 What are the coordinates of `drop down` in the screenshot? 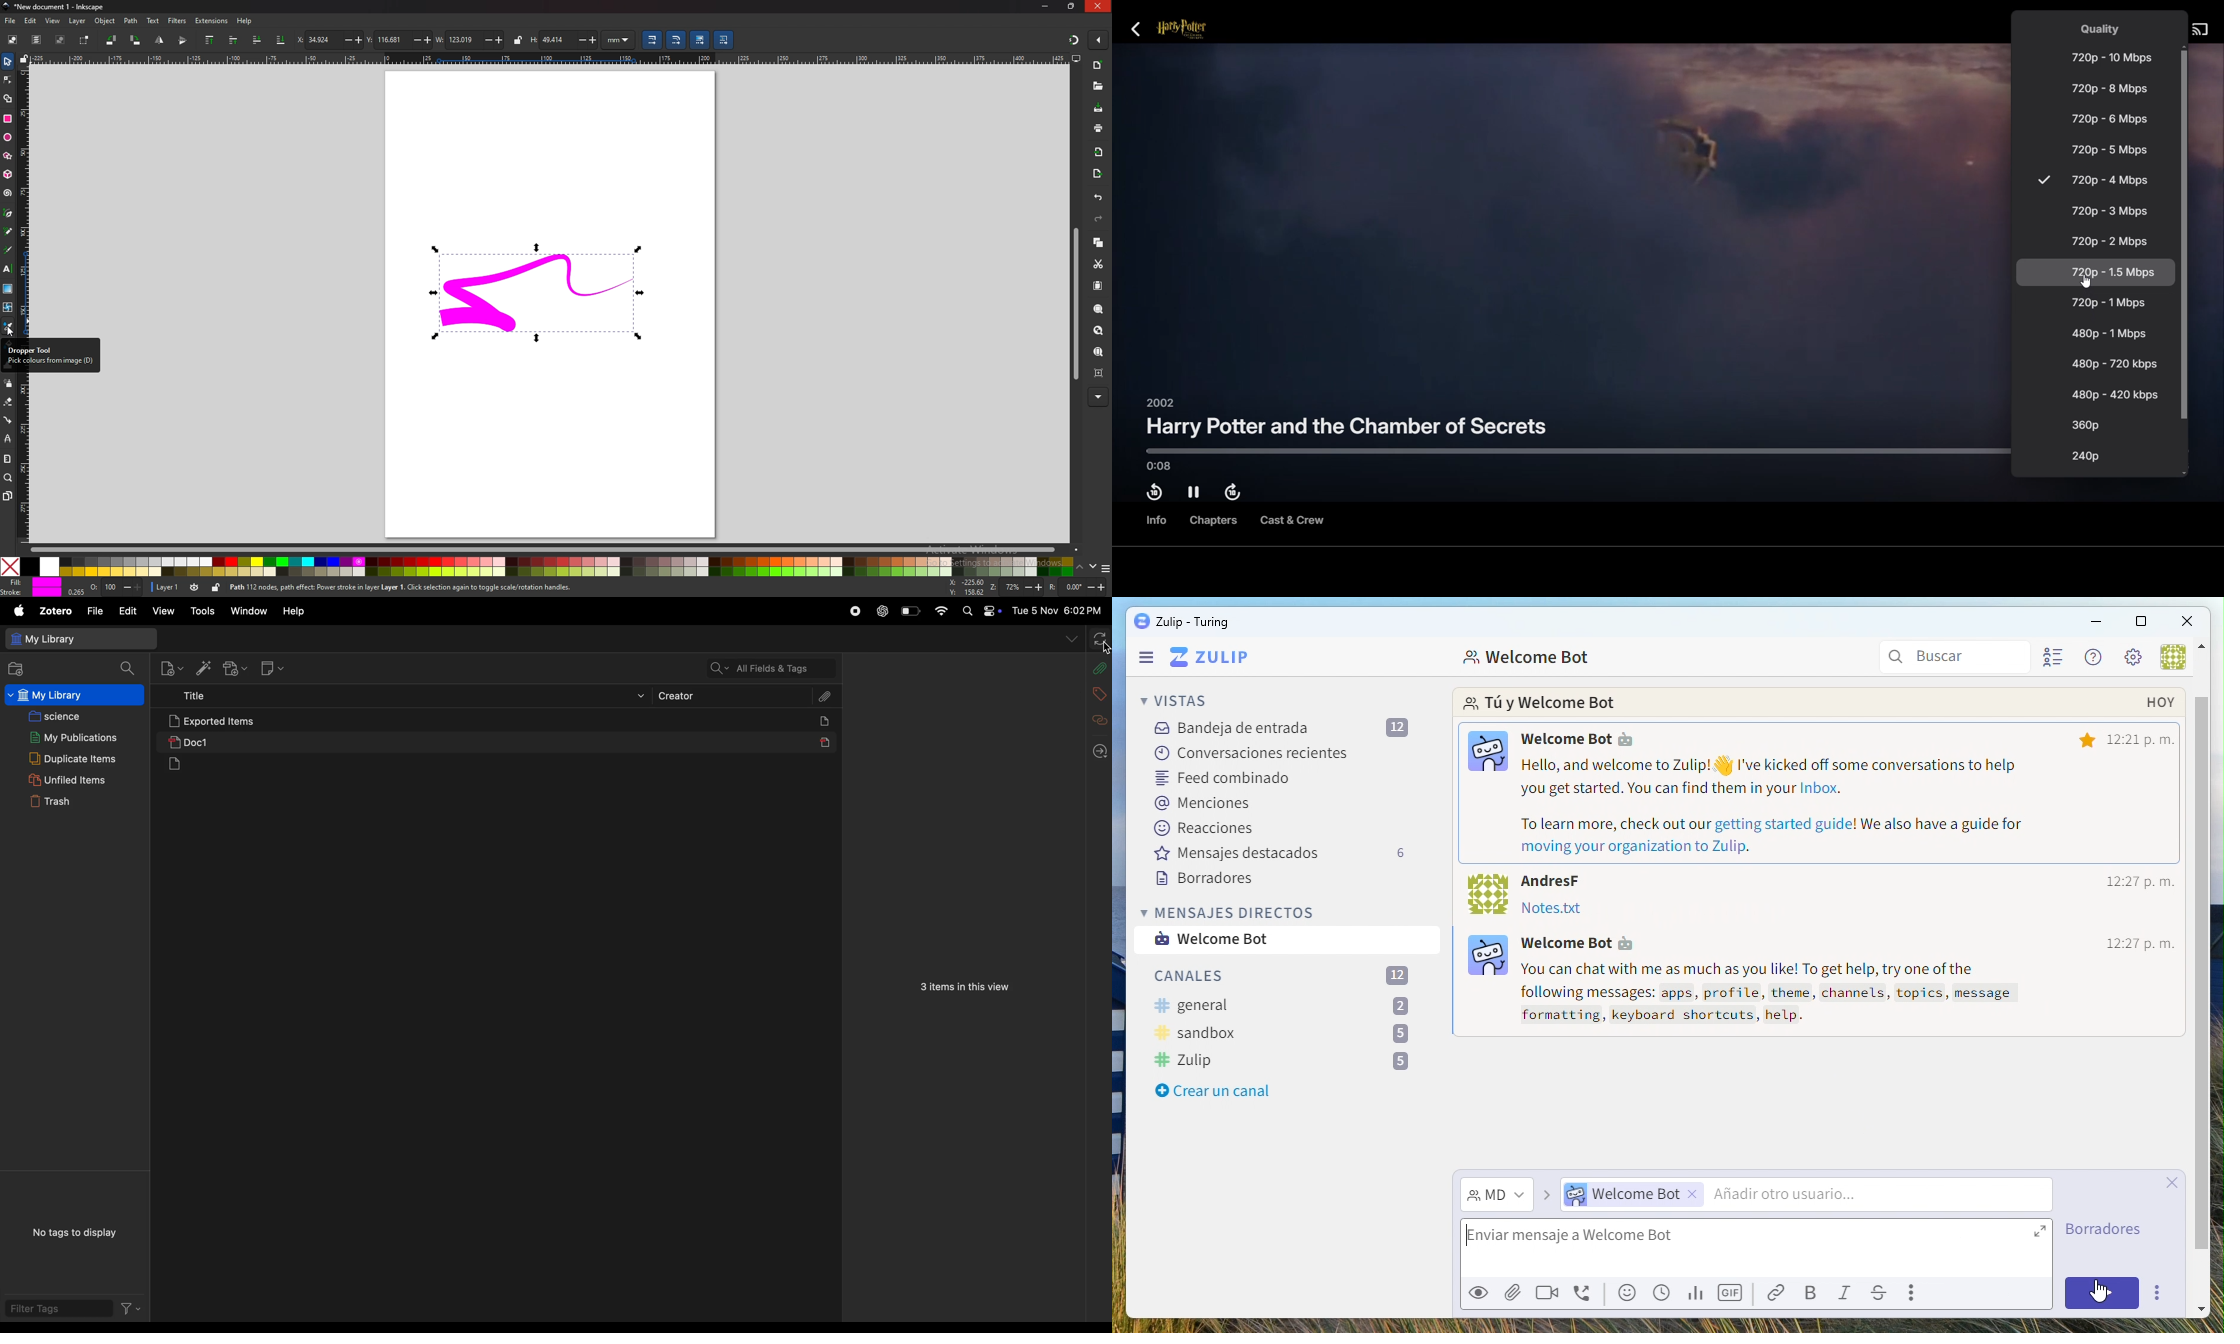 It's located at (1069, 638).